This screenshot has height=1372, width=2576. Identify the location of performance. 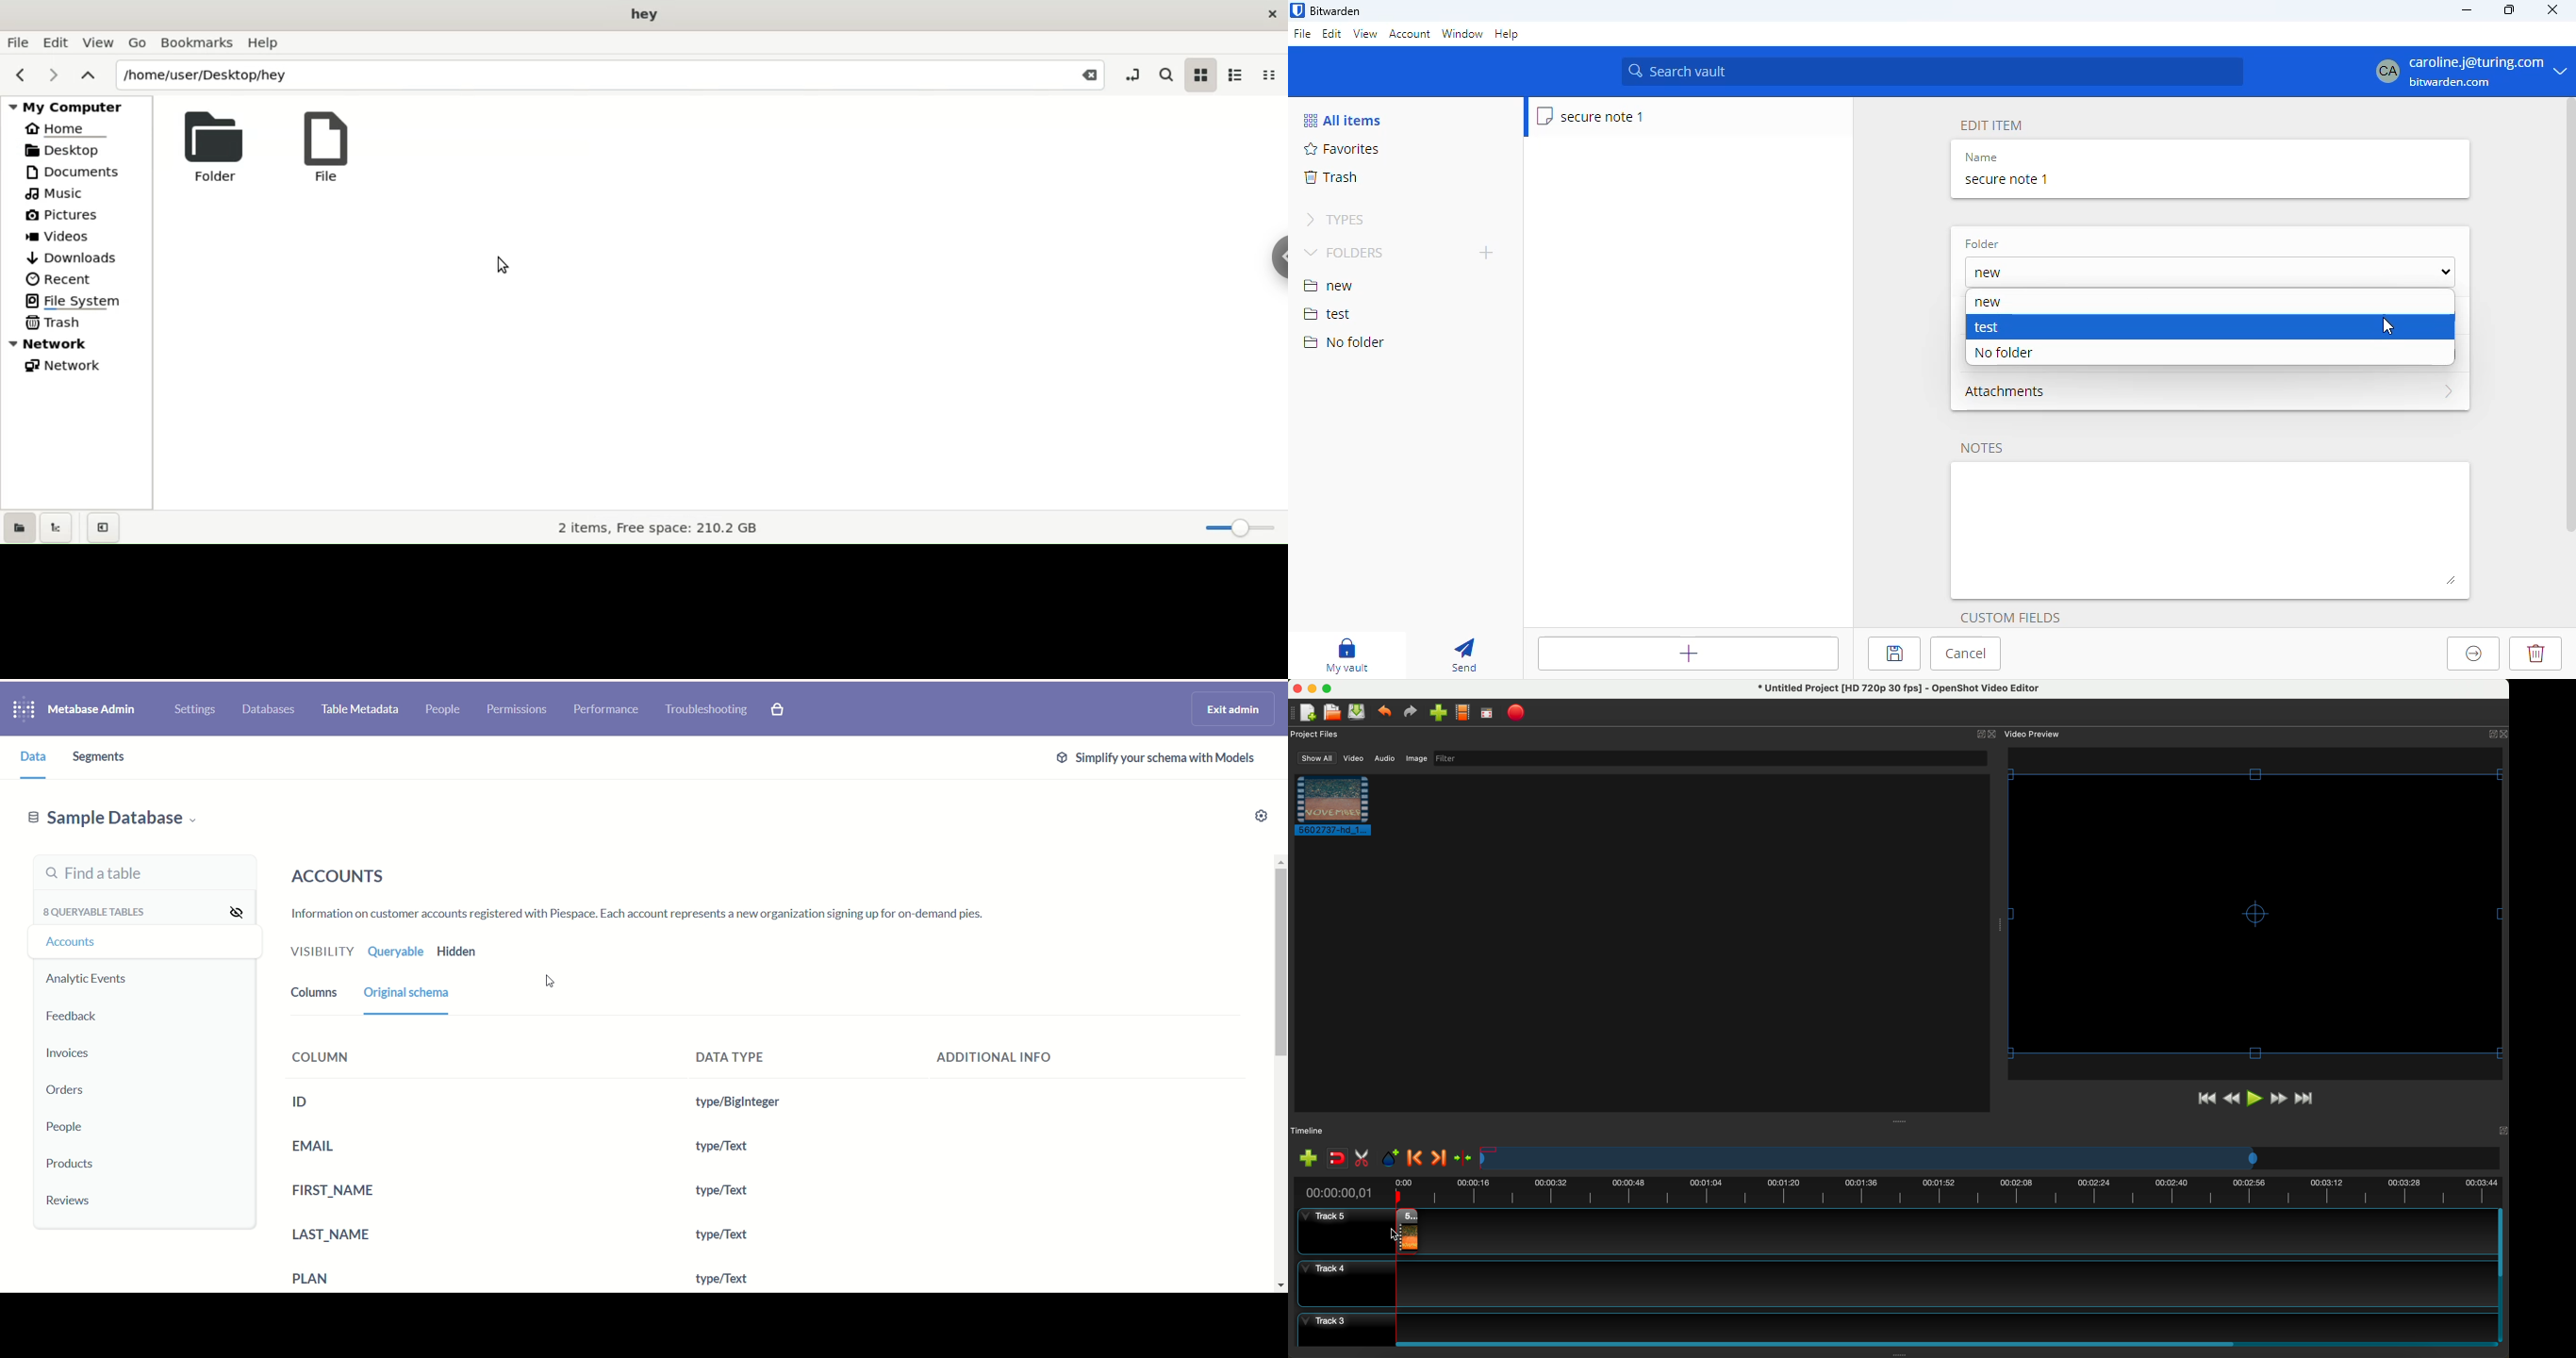
(609, 709).